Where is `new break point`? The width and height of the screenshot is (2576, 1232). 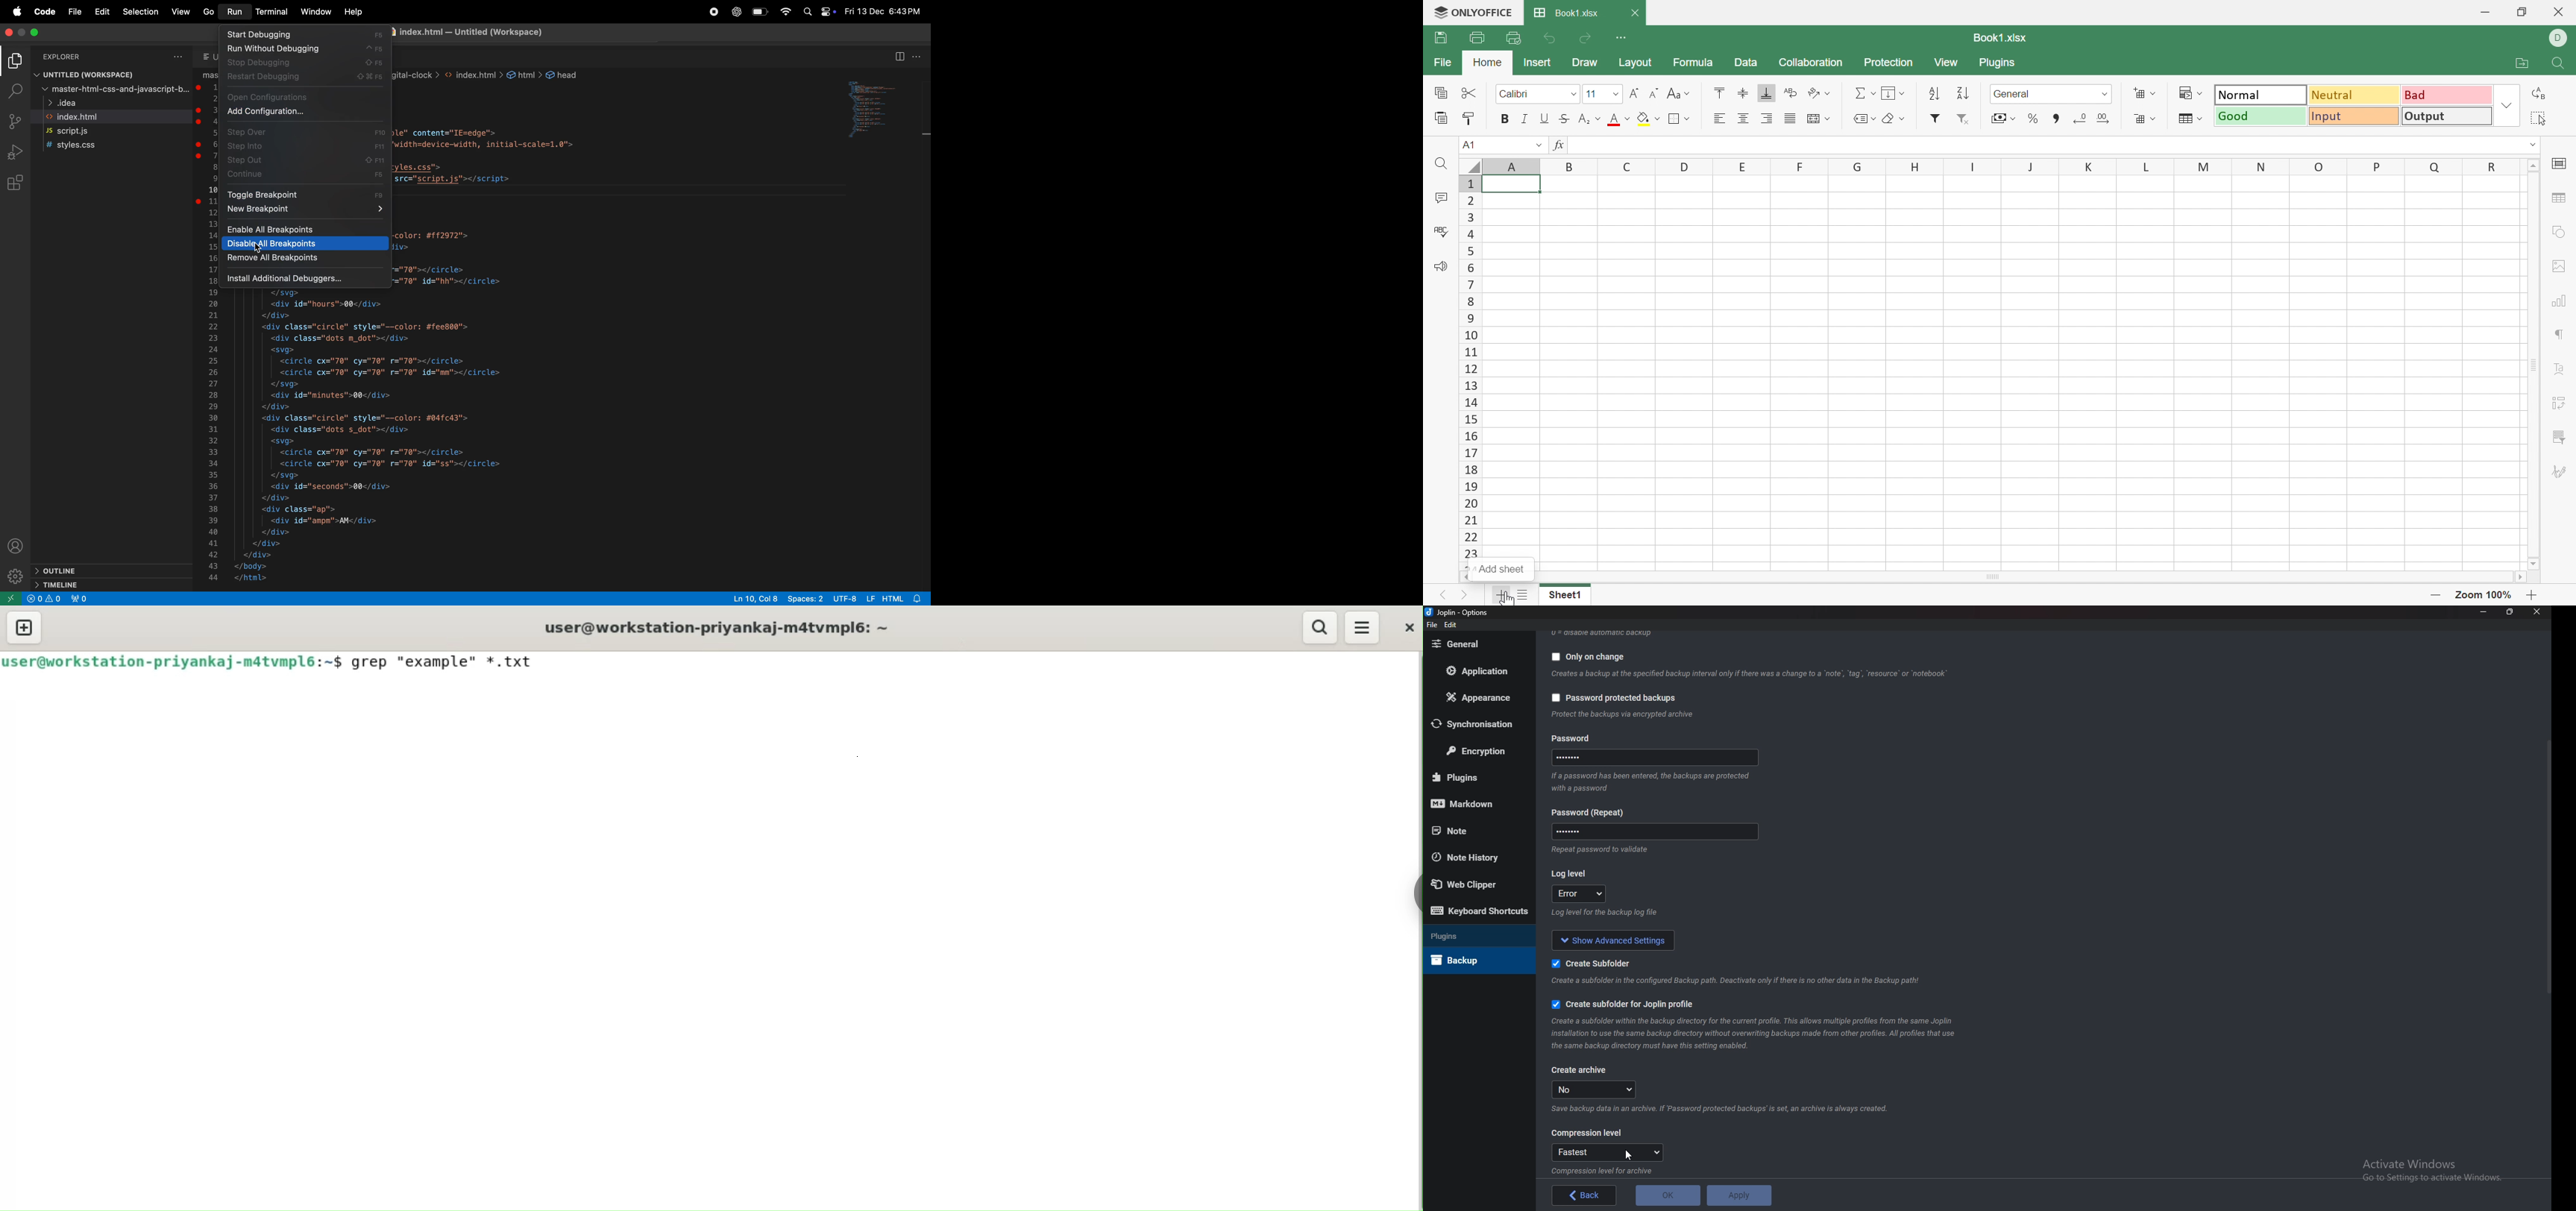
new break point is located at coordinates (303, 208).